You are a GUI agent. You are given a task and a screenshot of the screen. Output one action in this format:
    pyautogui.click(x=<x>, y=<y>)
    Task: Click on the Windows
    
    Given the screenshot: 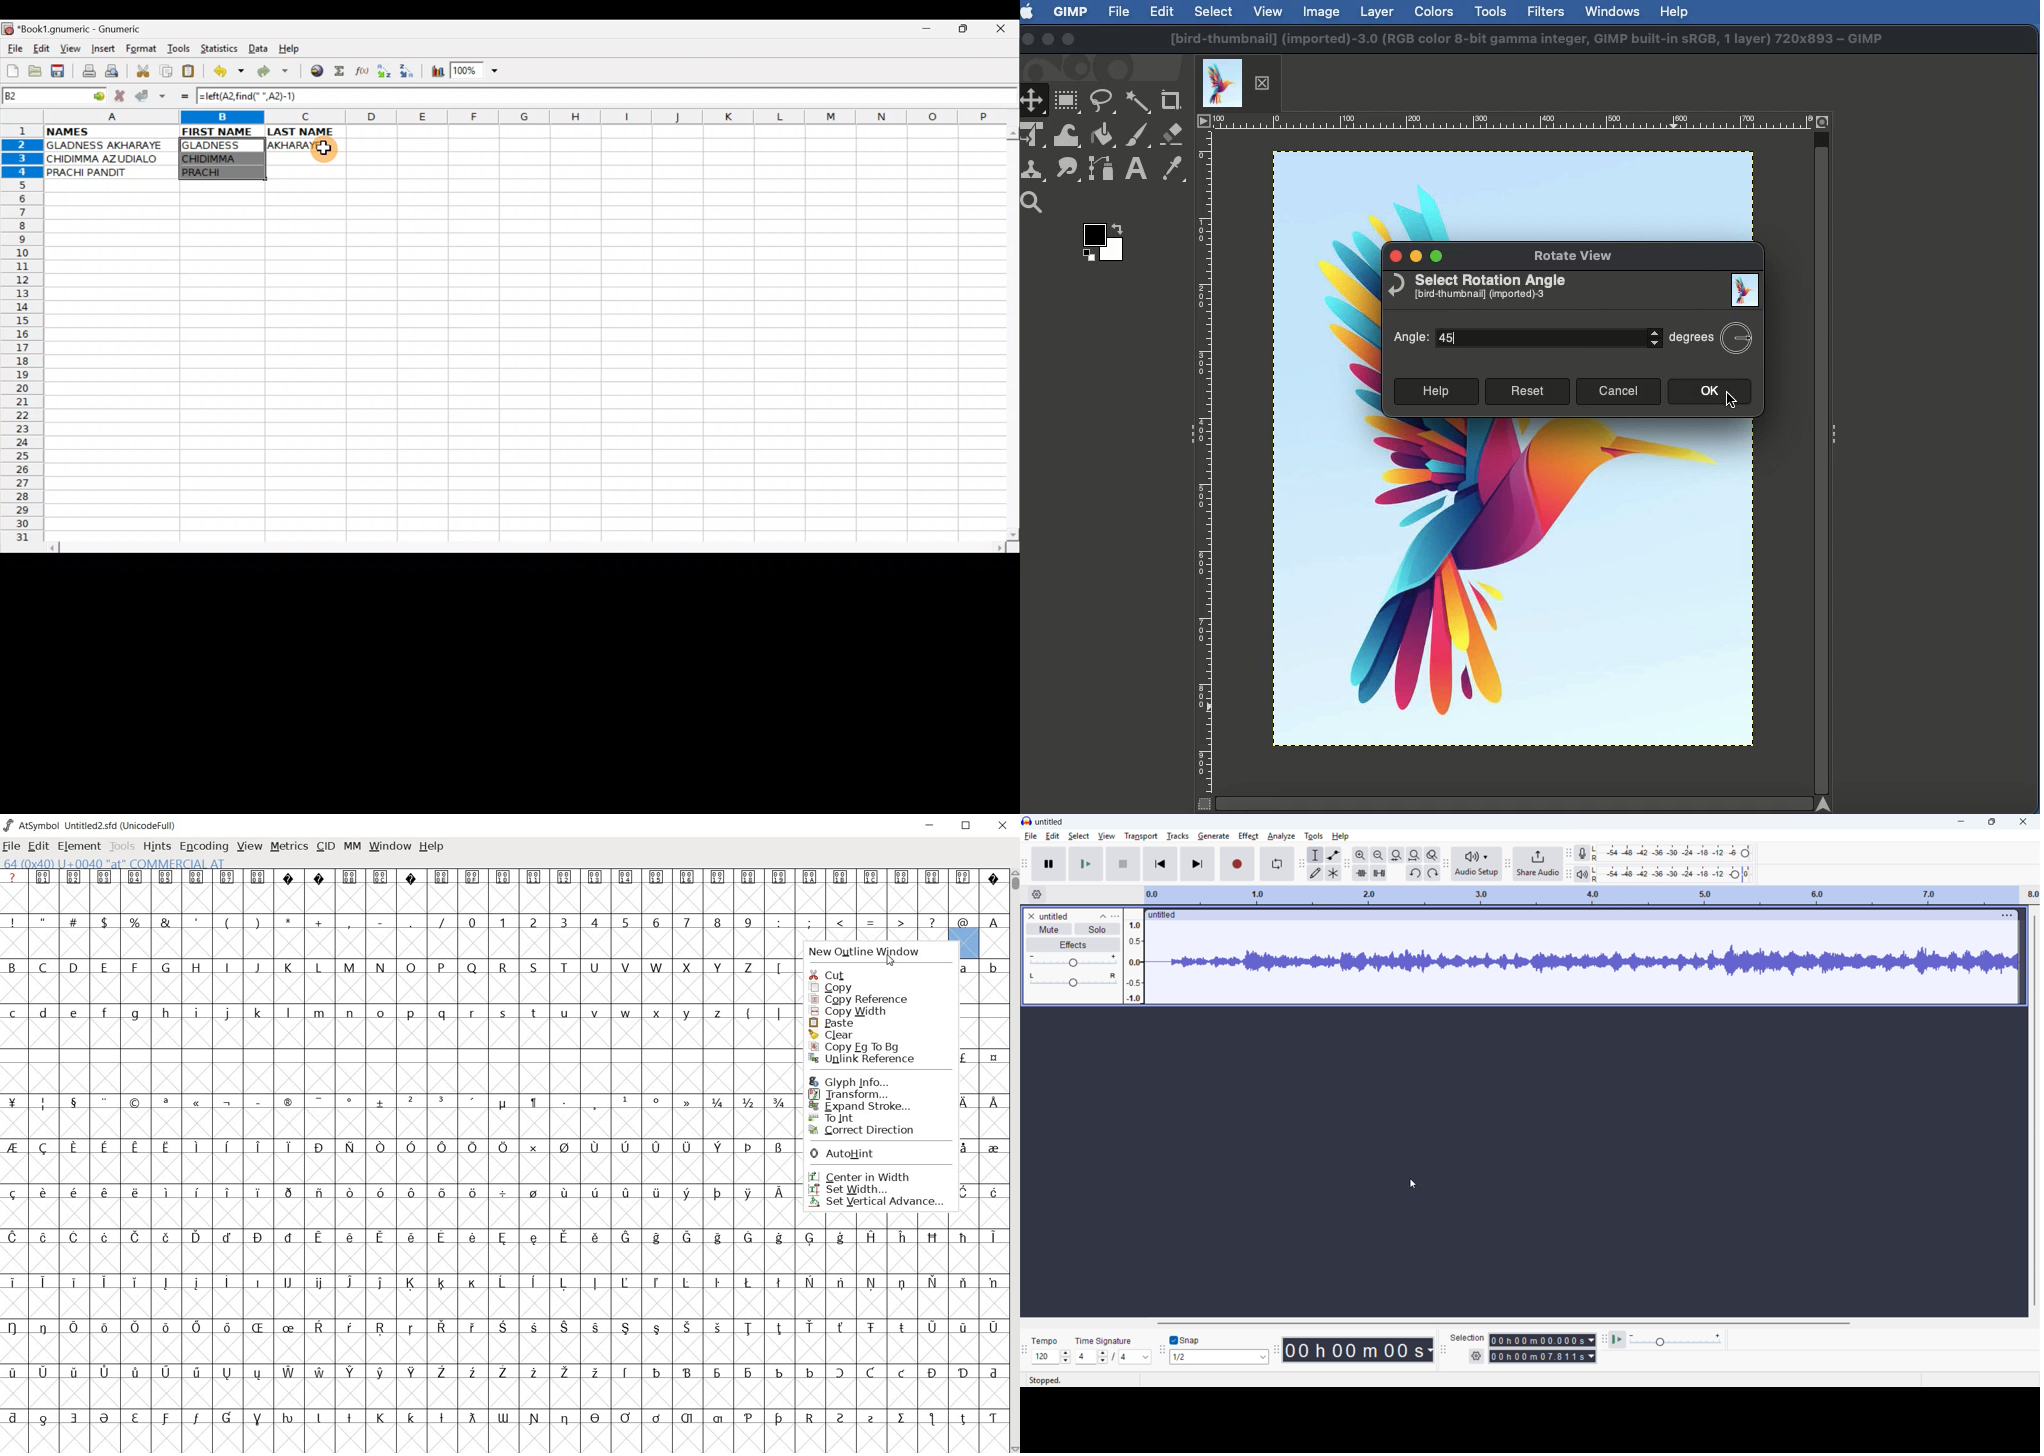 What is the action you would take?
    pyautogui.click(x=1611, y=11)
    